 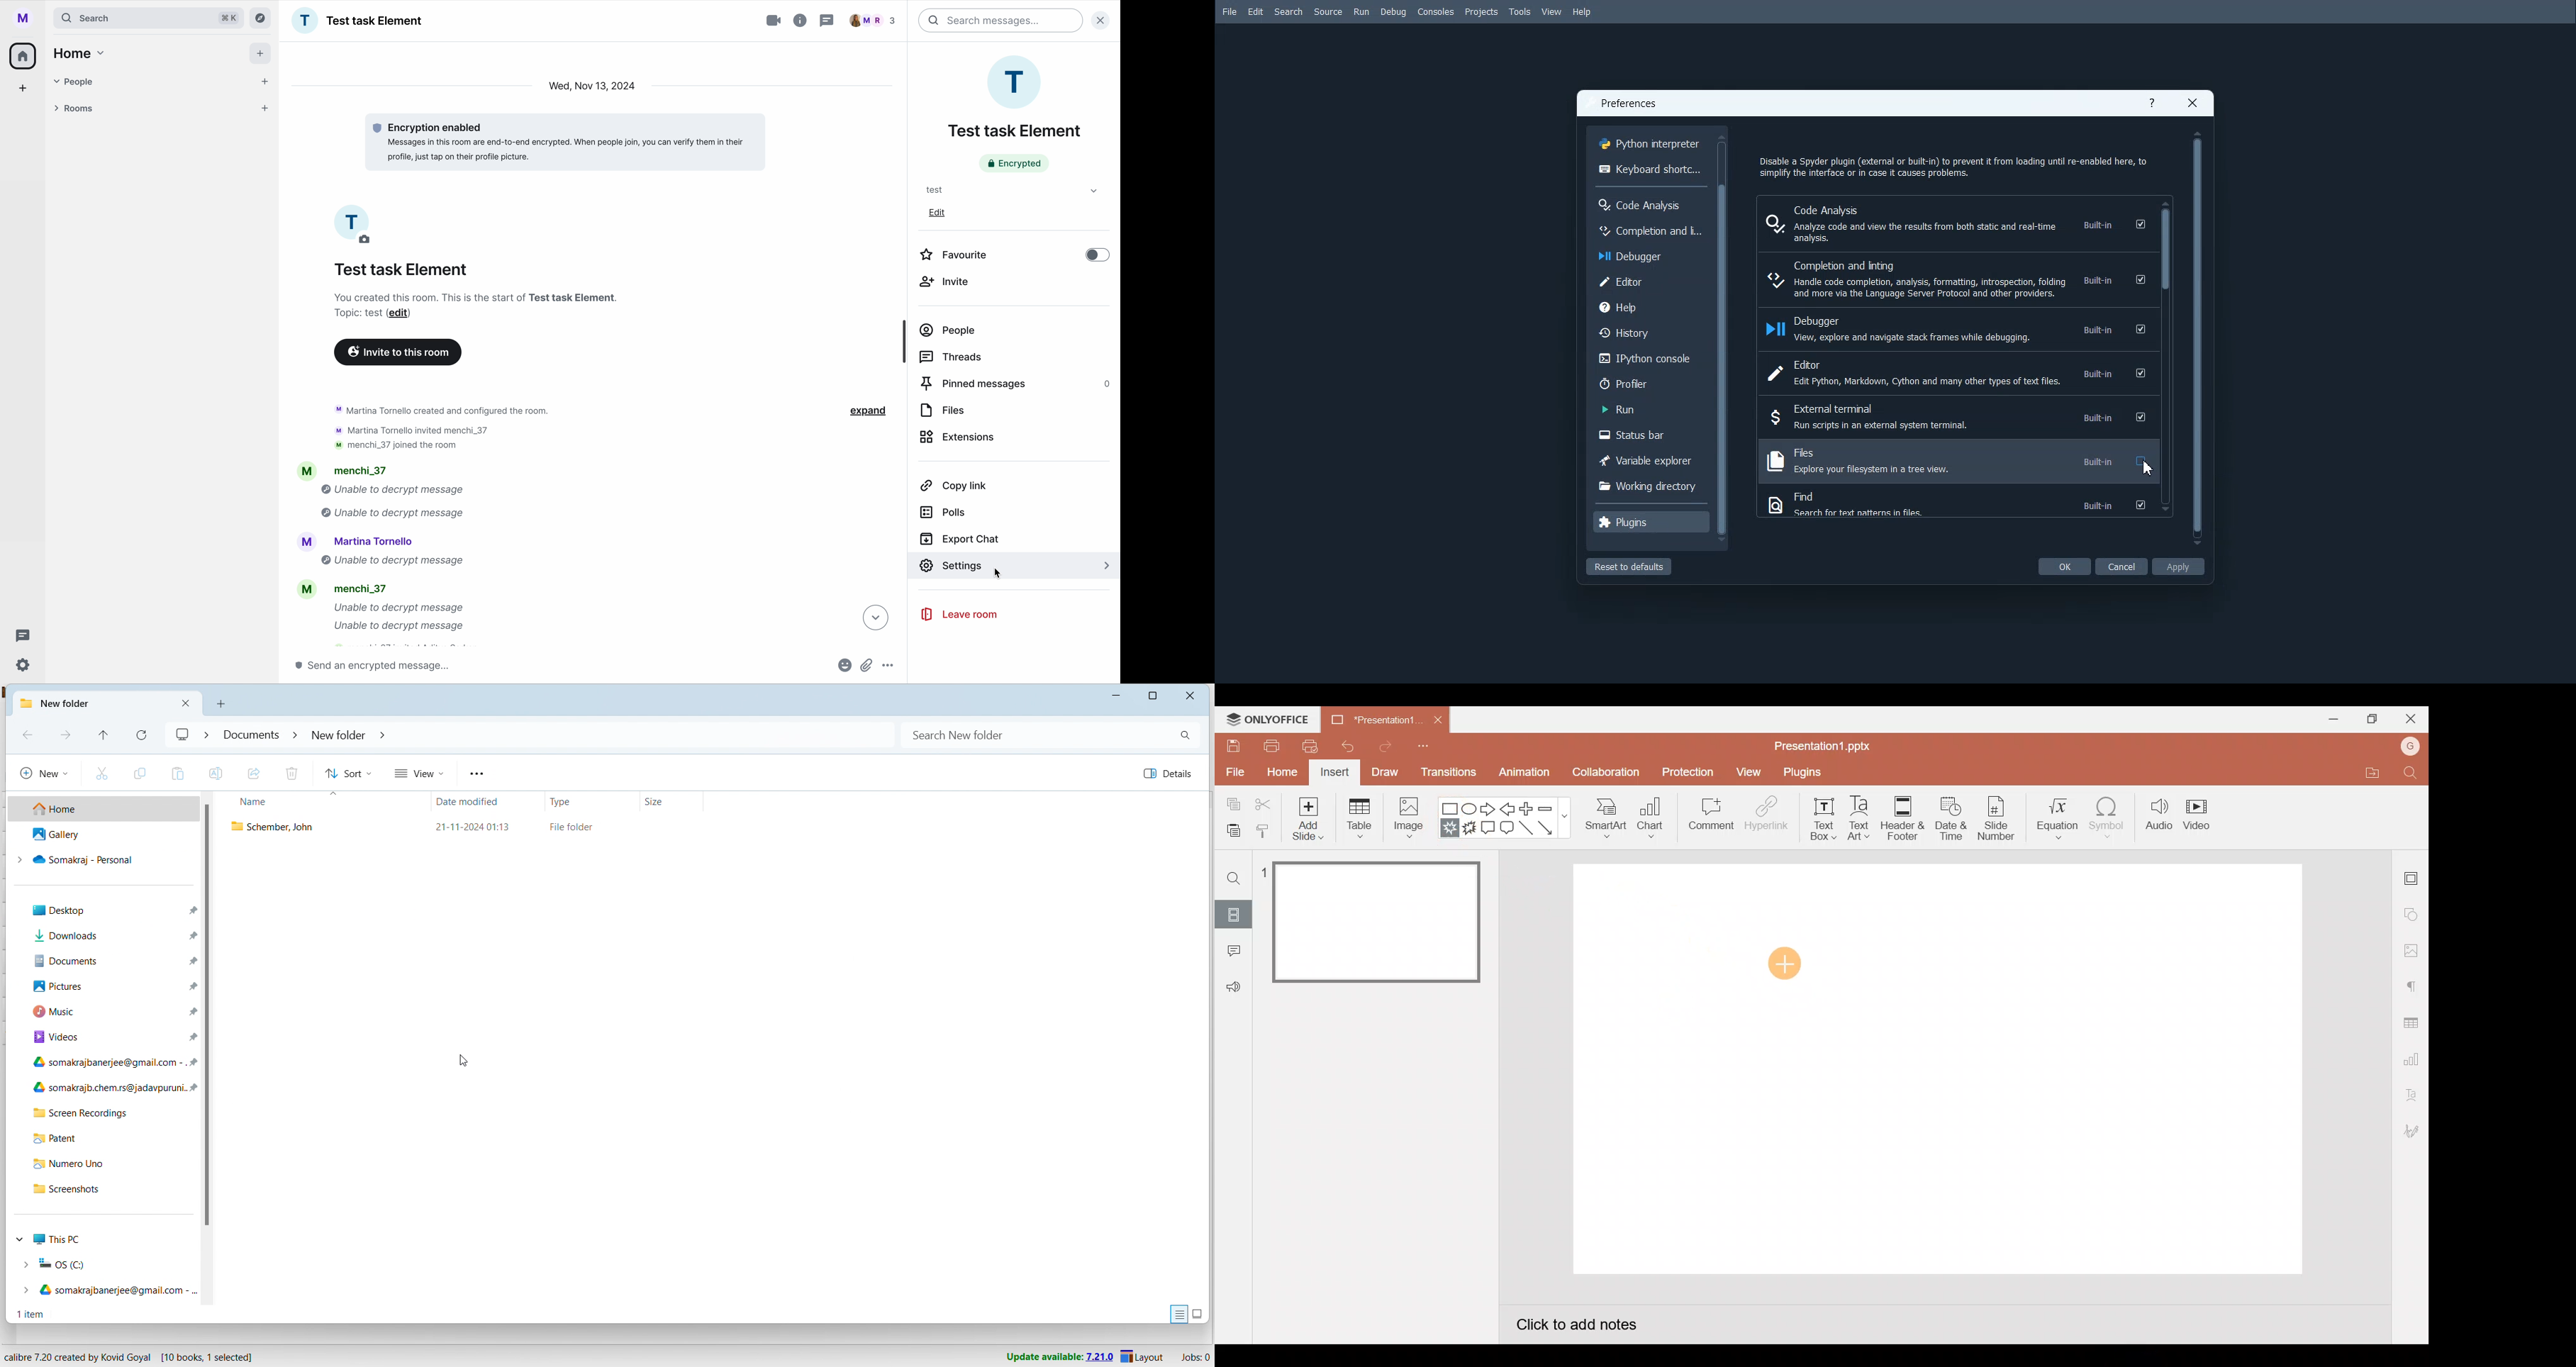 I want to click on click on settings, so click(x=1015, y=567).